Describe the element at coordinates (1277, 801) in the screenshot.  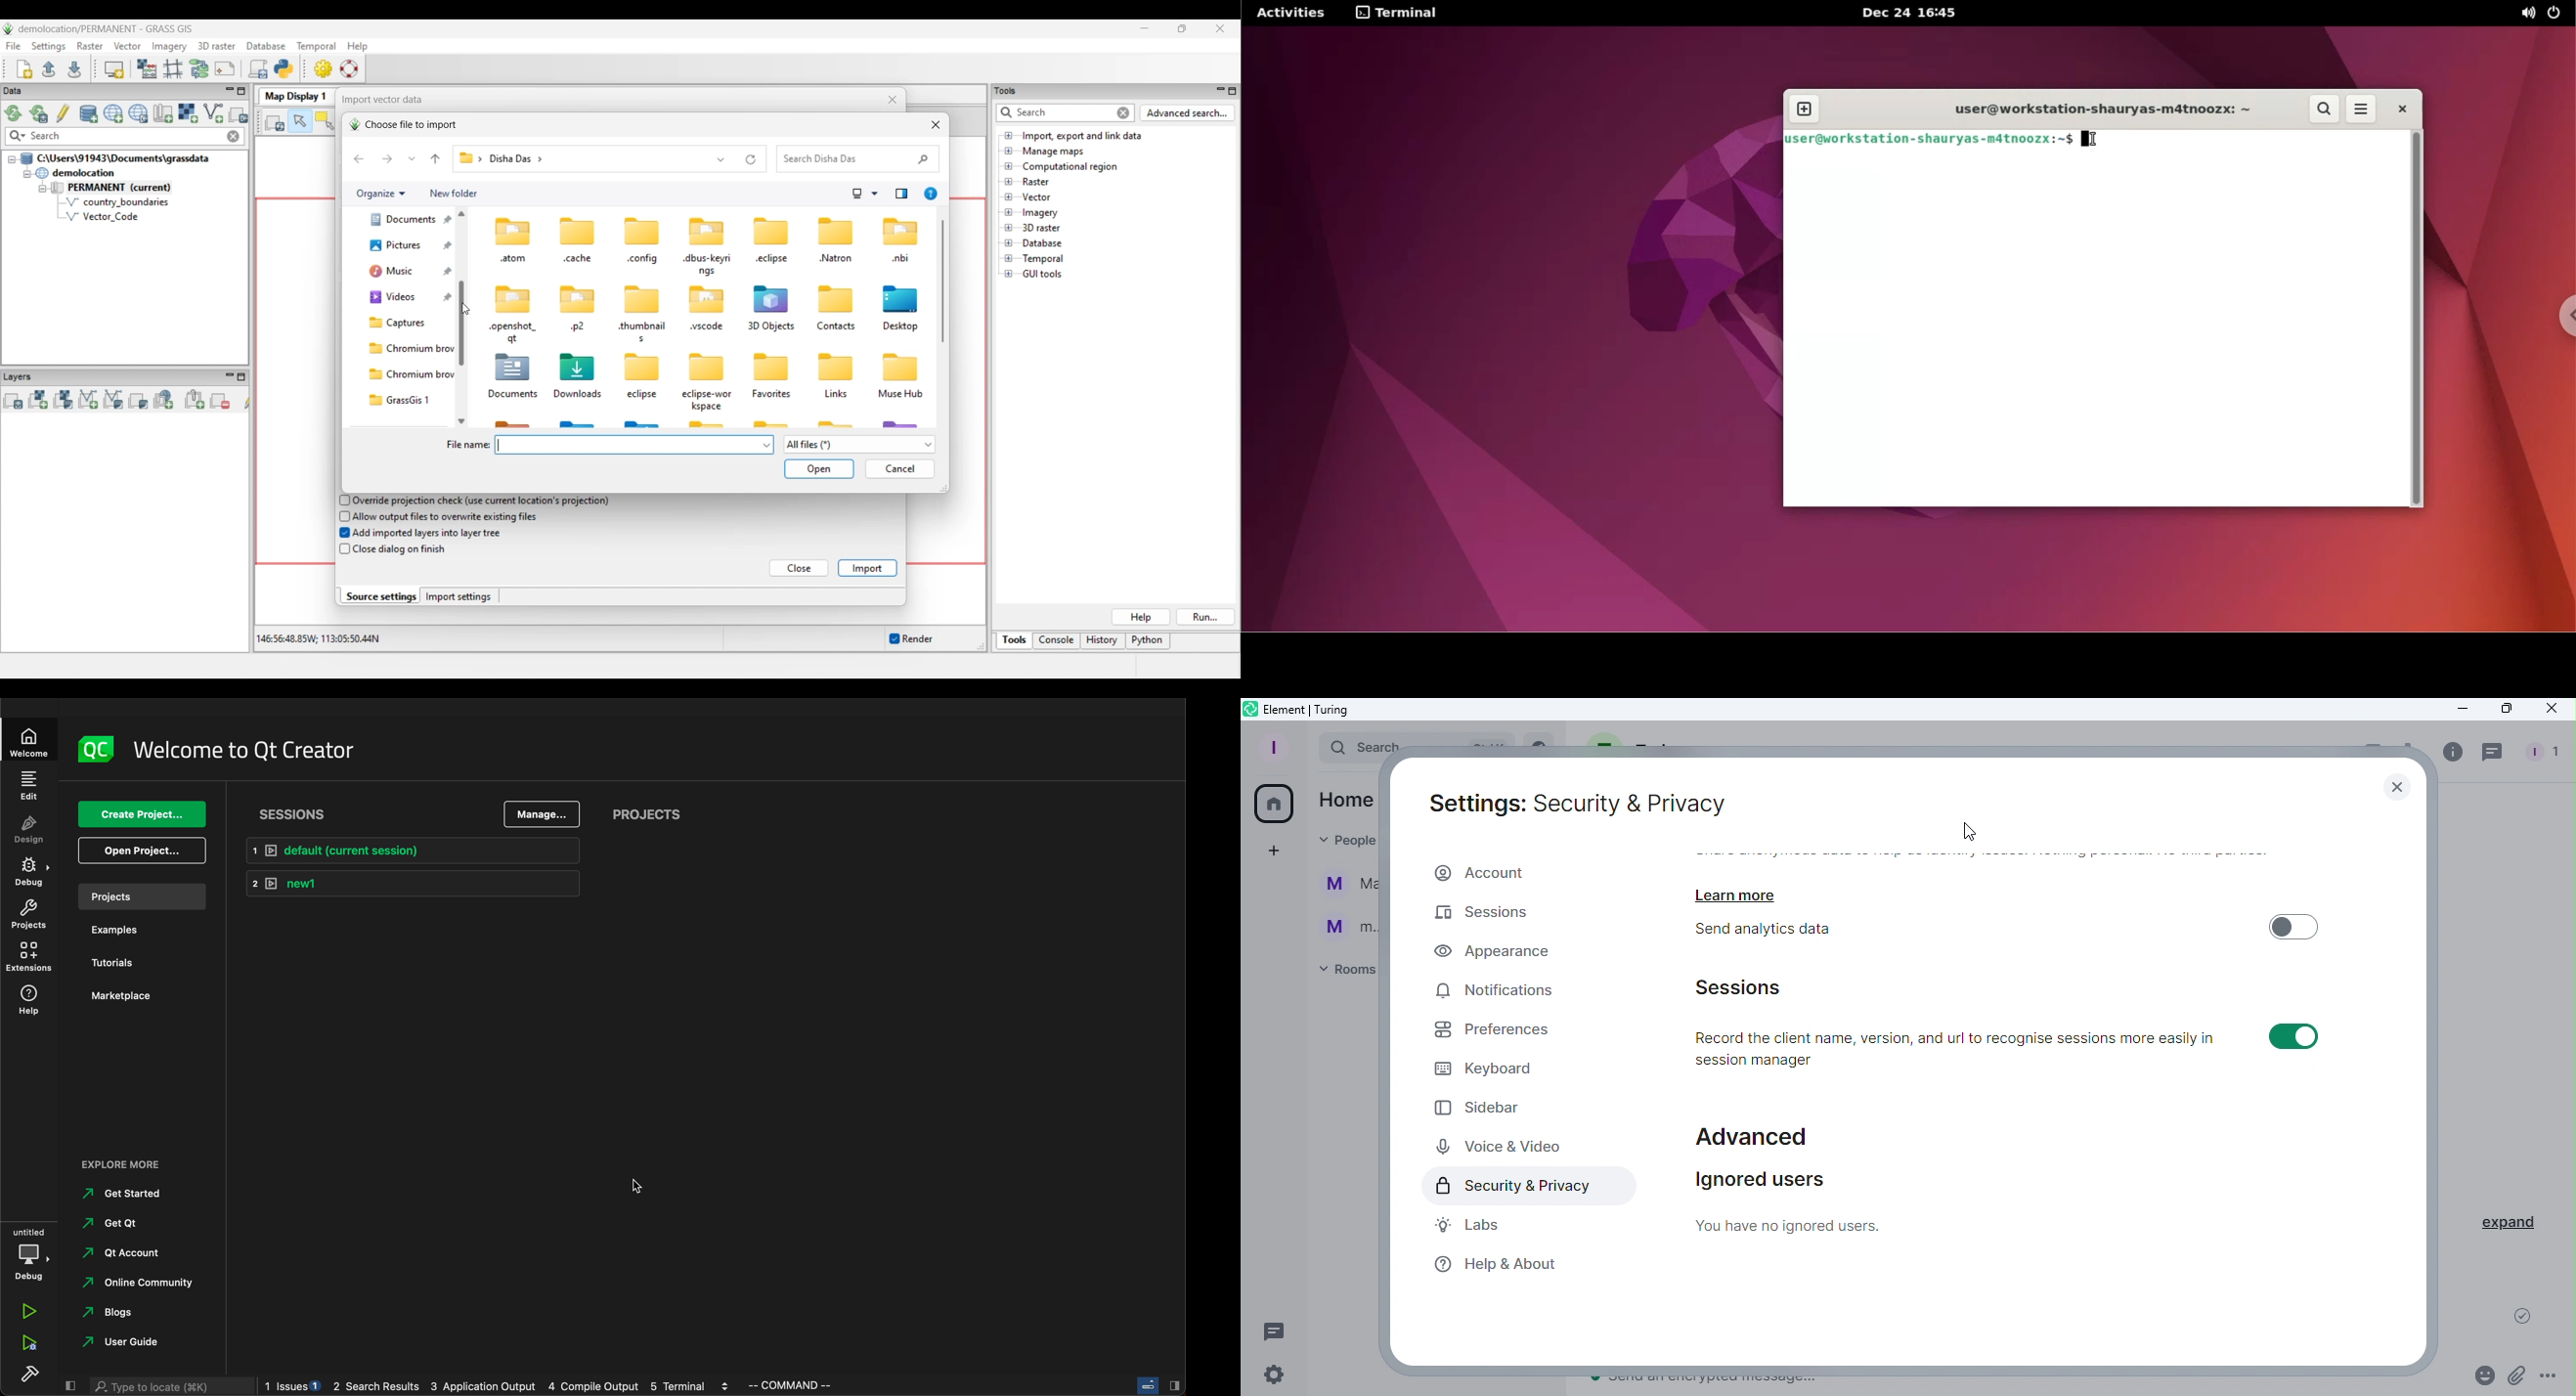
I see `Home` at that location.